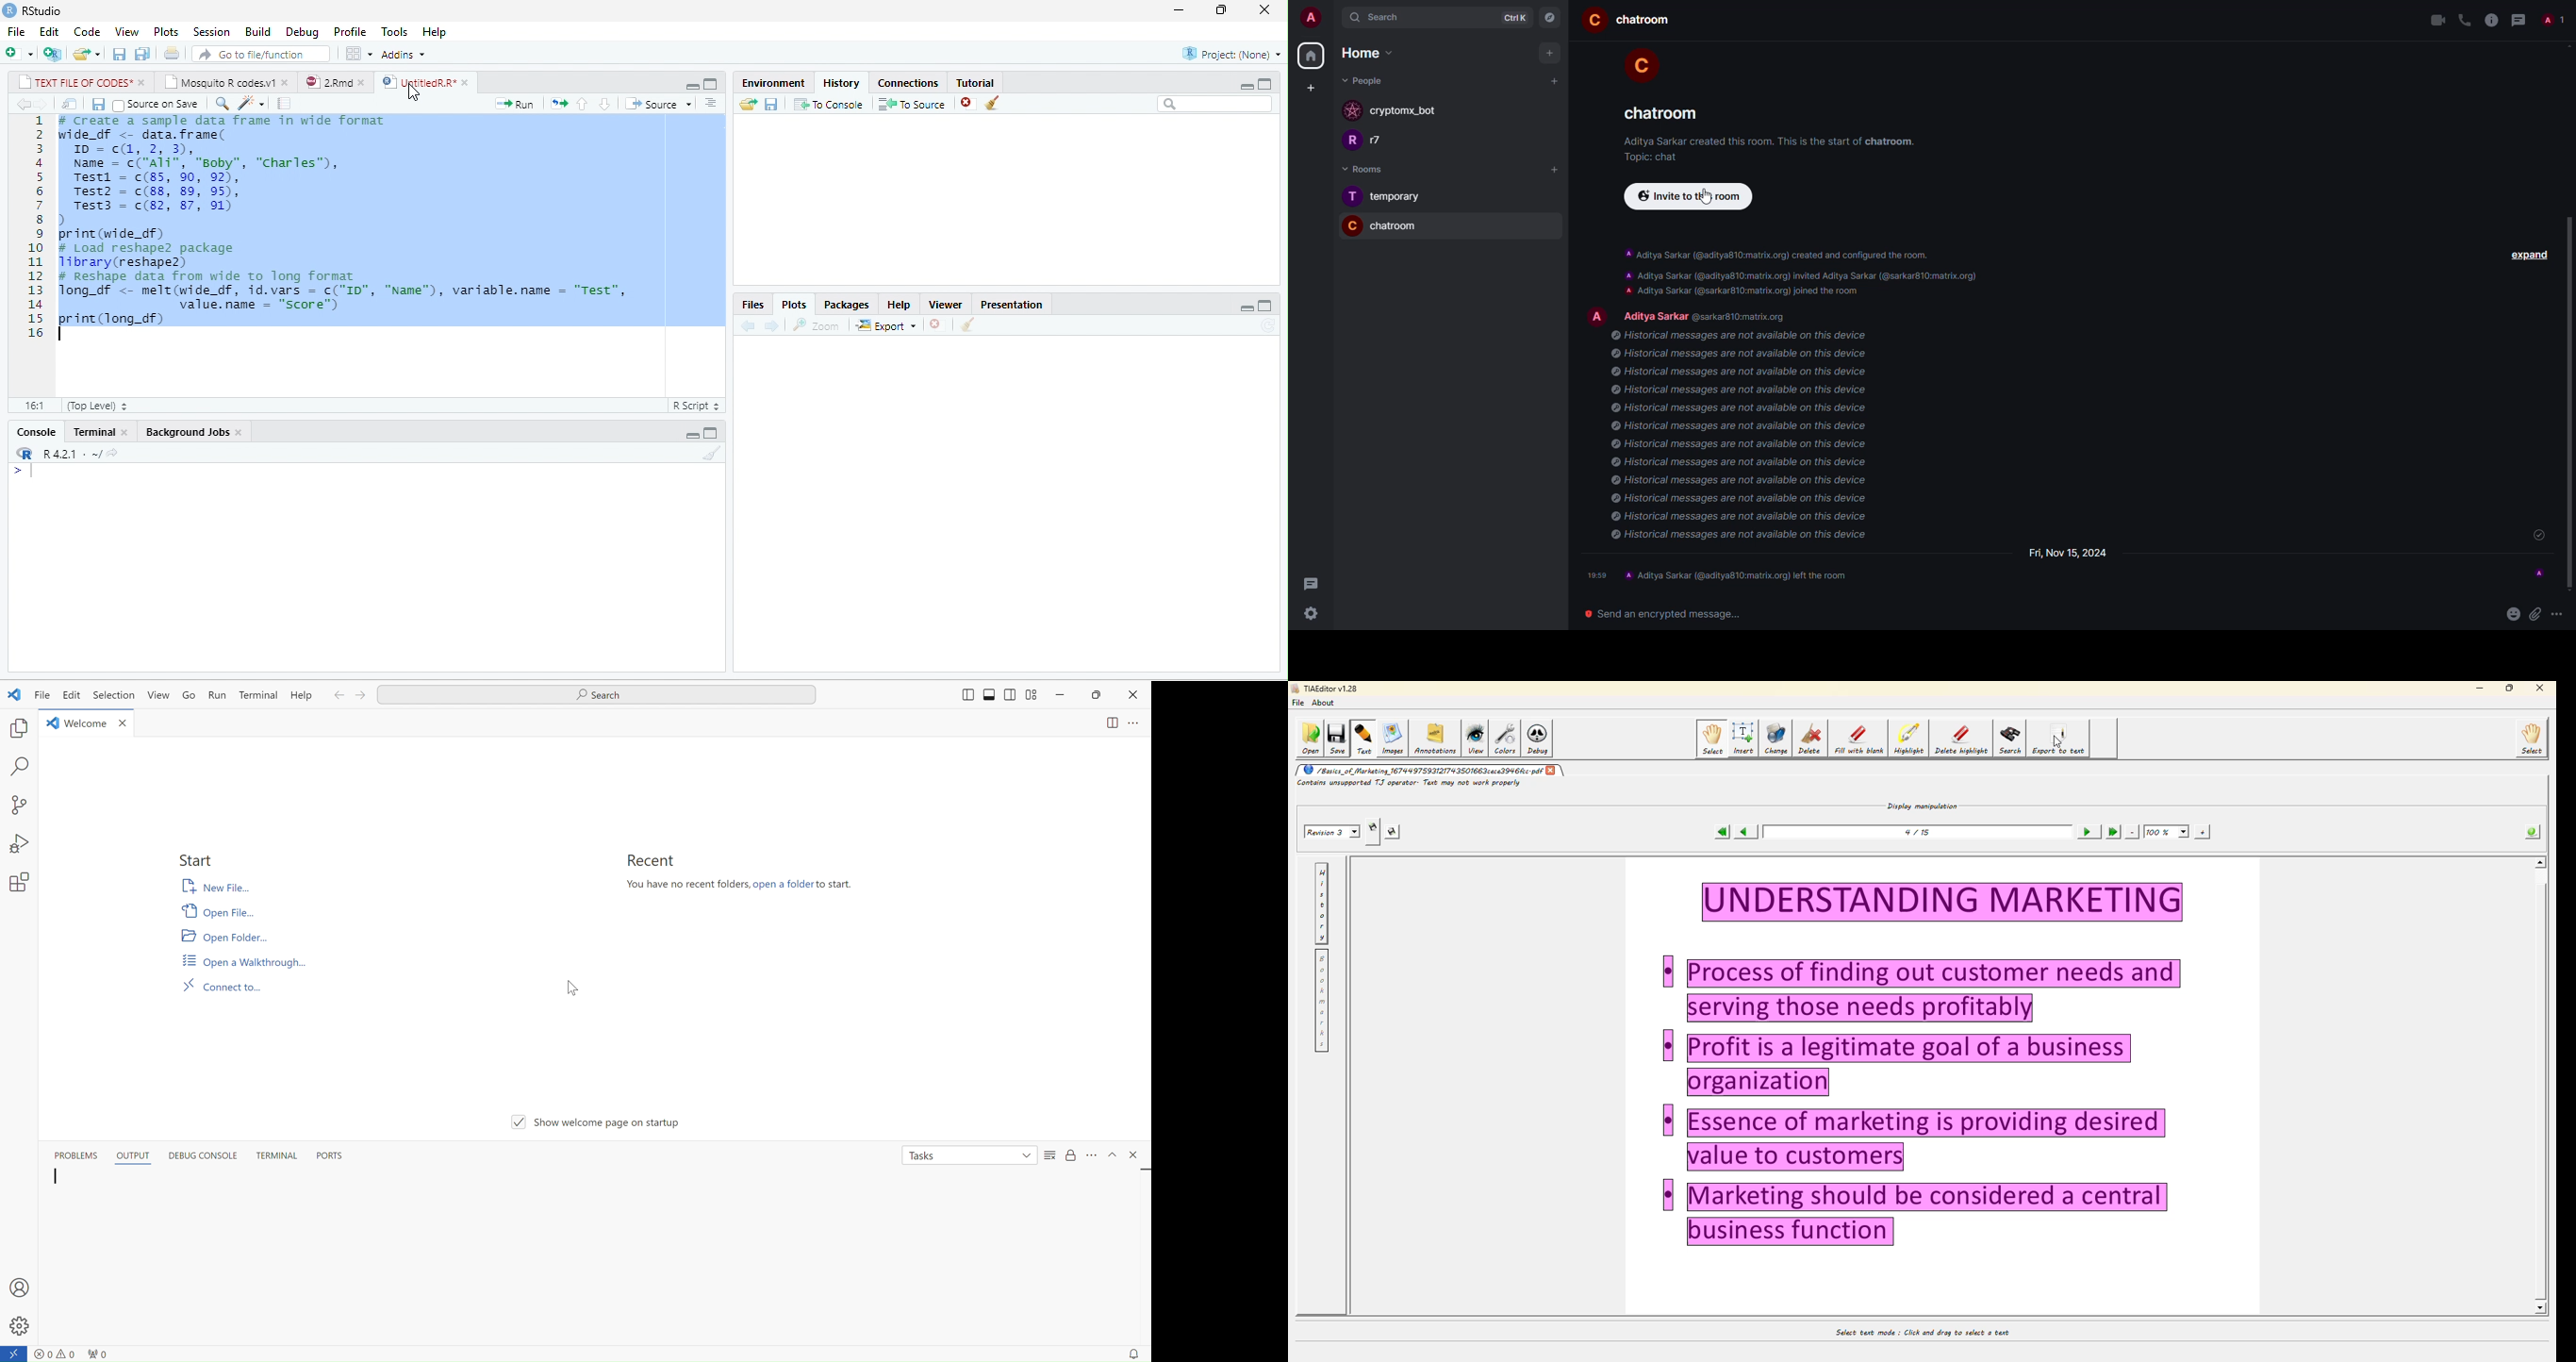 This screenshot has height=1372, width=2576. I want to click on search bar, so click(1216, 104).